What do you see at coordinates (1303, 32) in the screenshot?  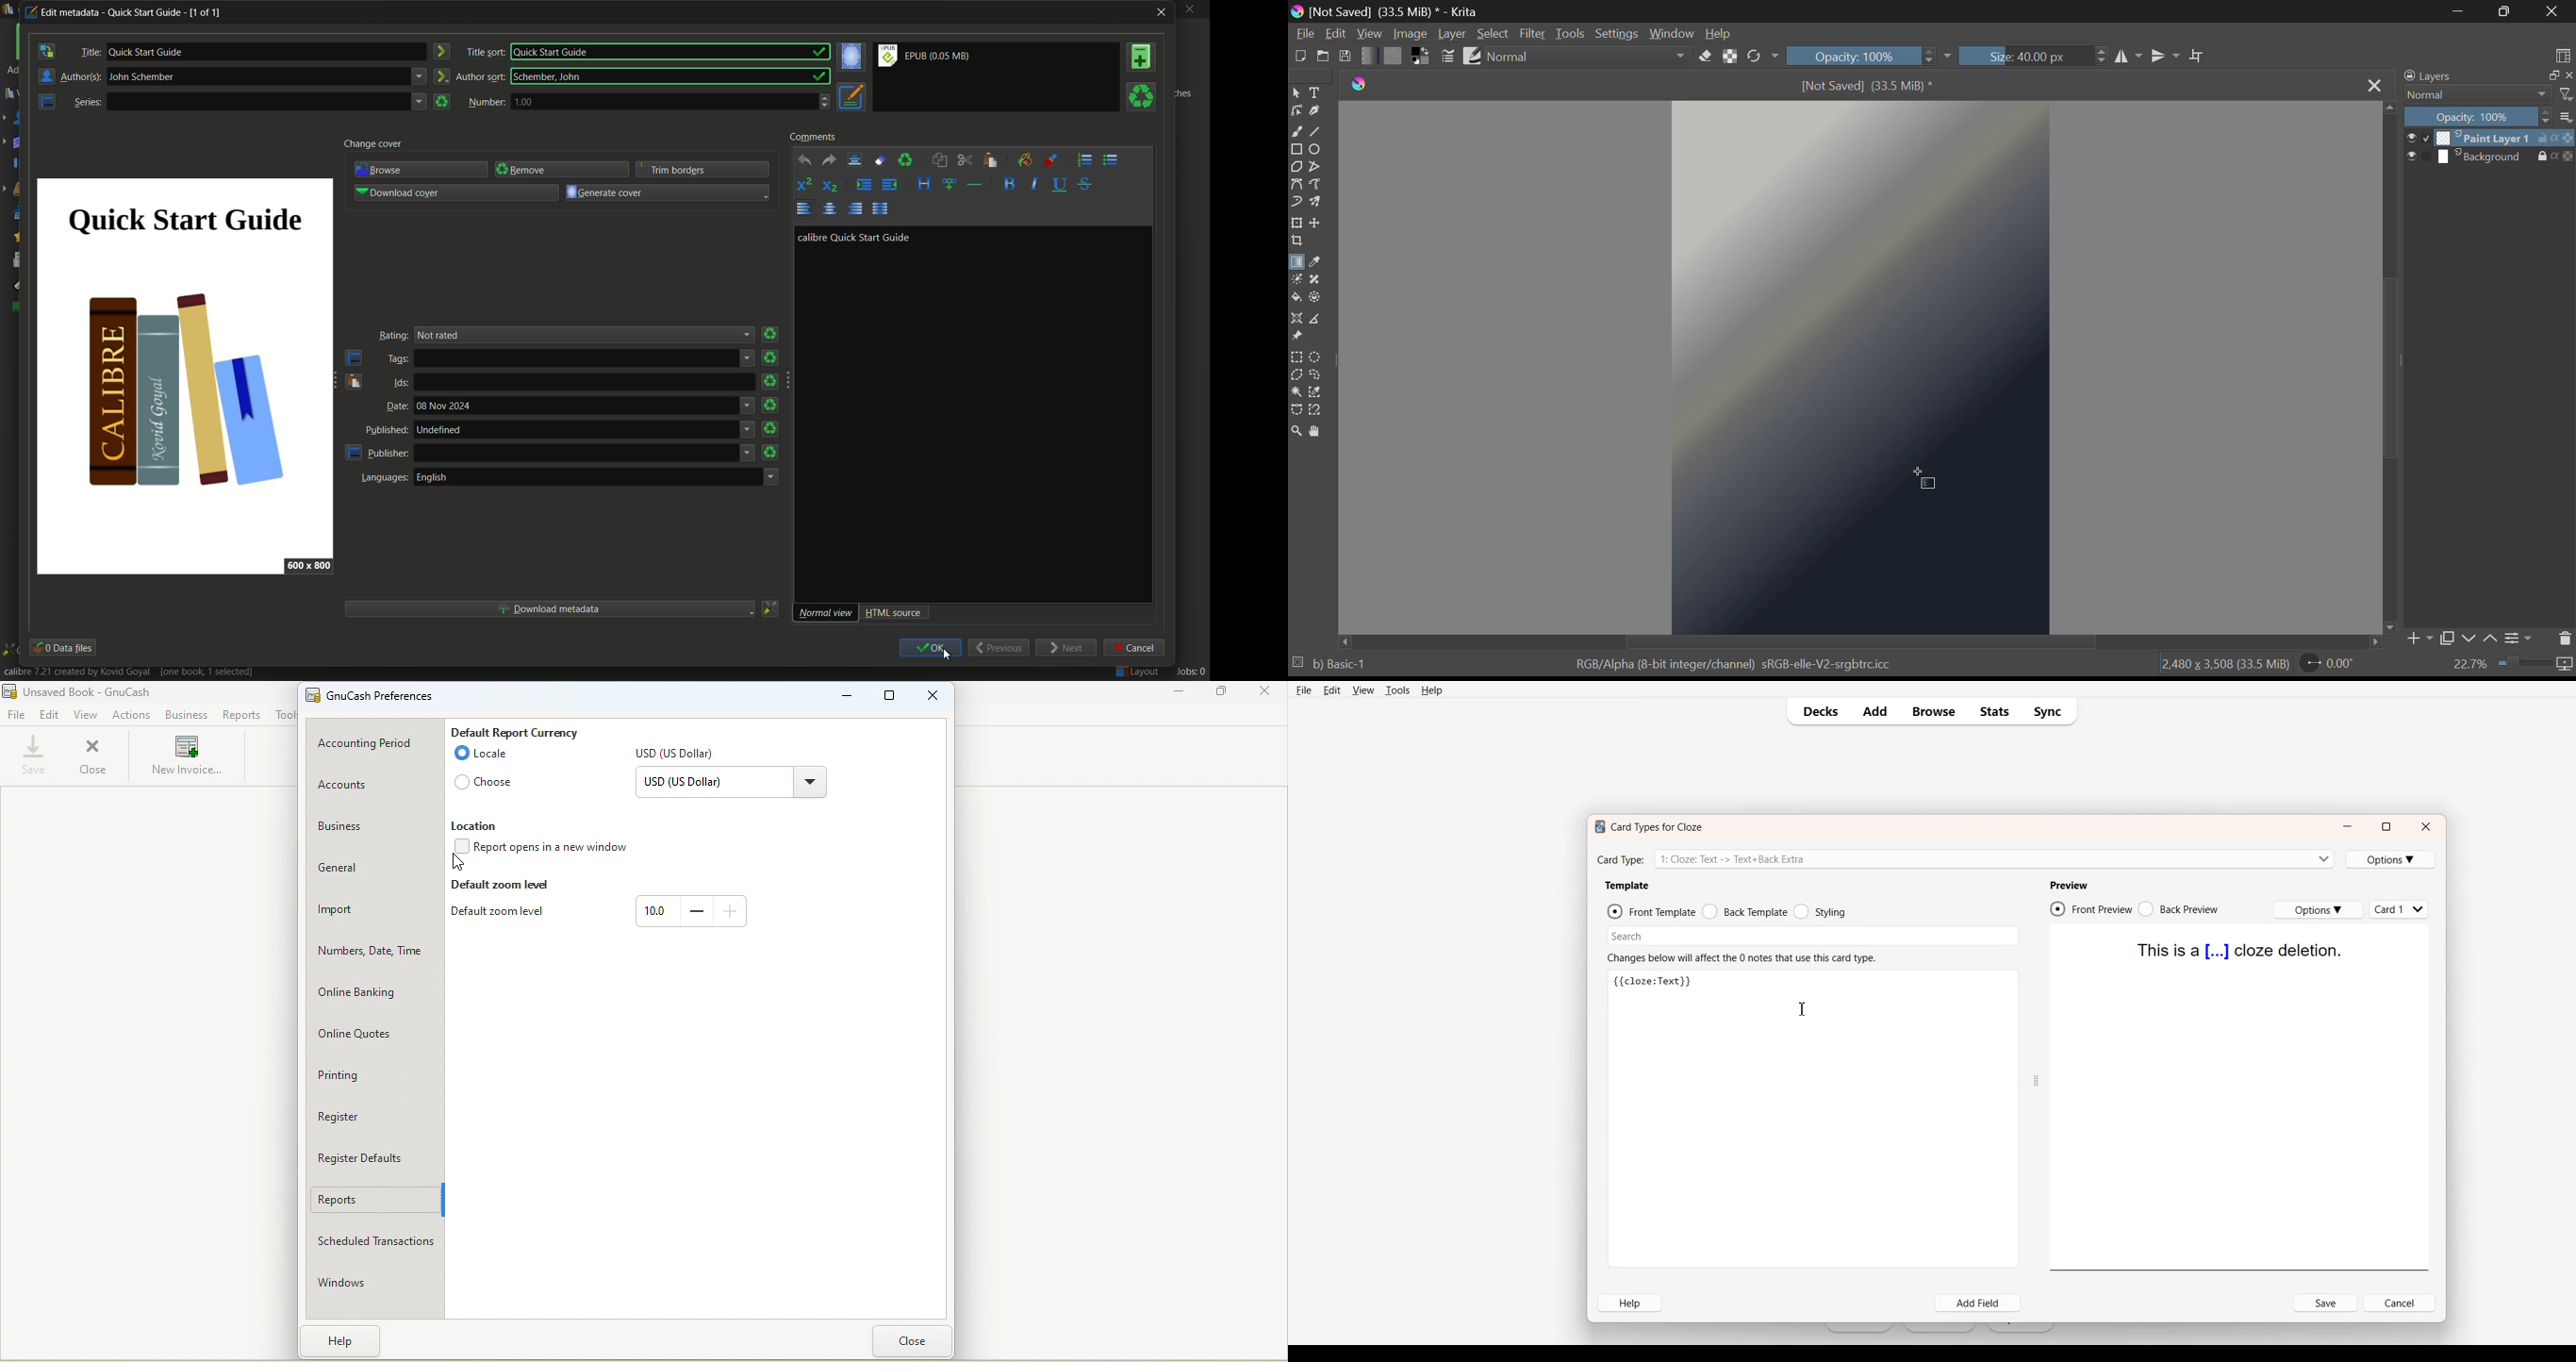 I see `File` at bounding box center [1303, 32].